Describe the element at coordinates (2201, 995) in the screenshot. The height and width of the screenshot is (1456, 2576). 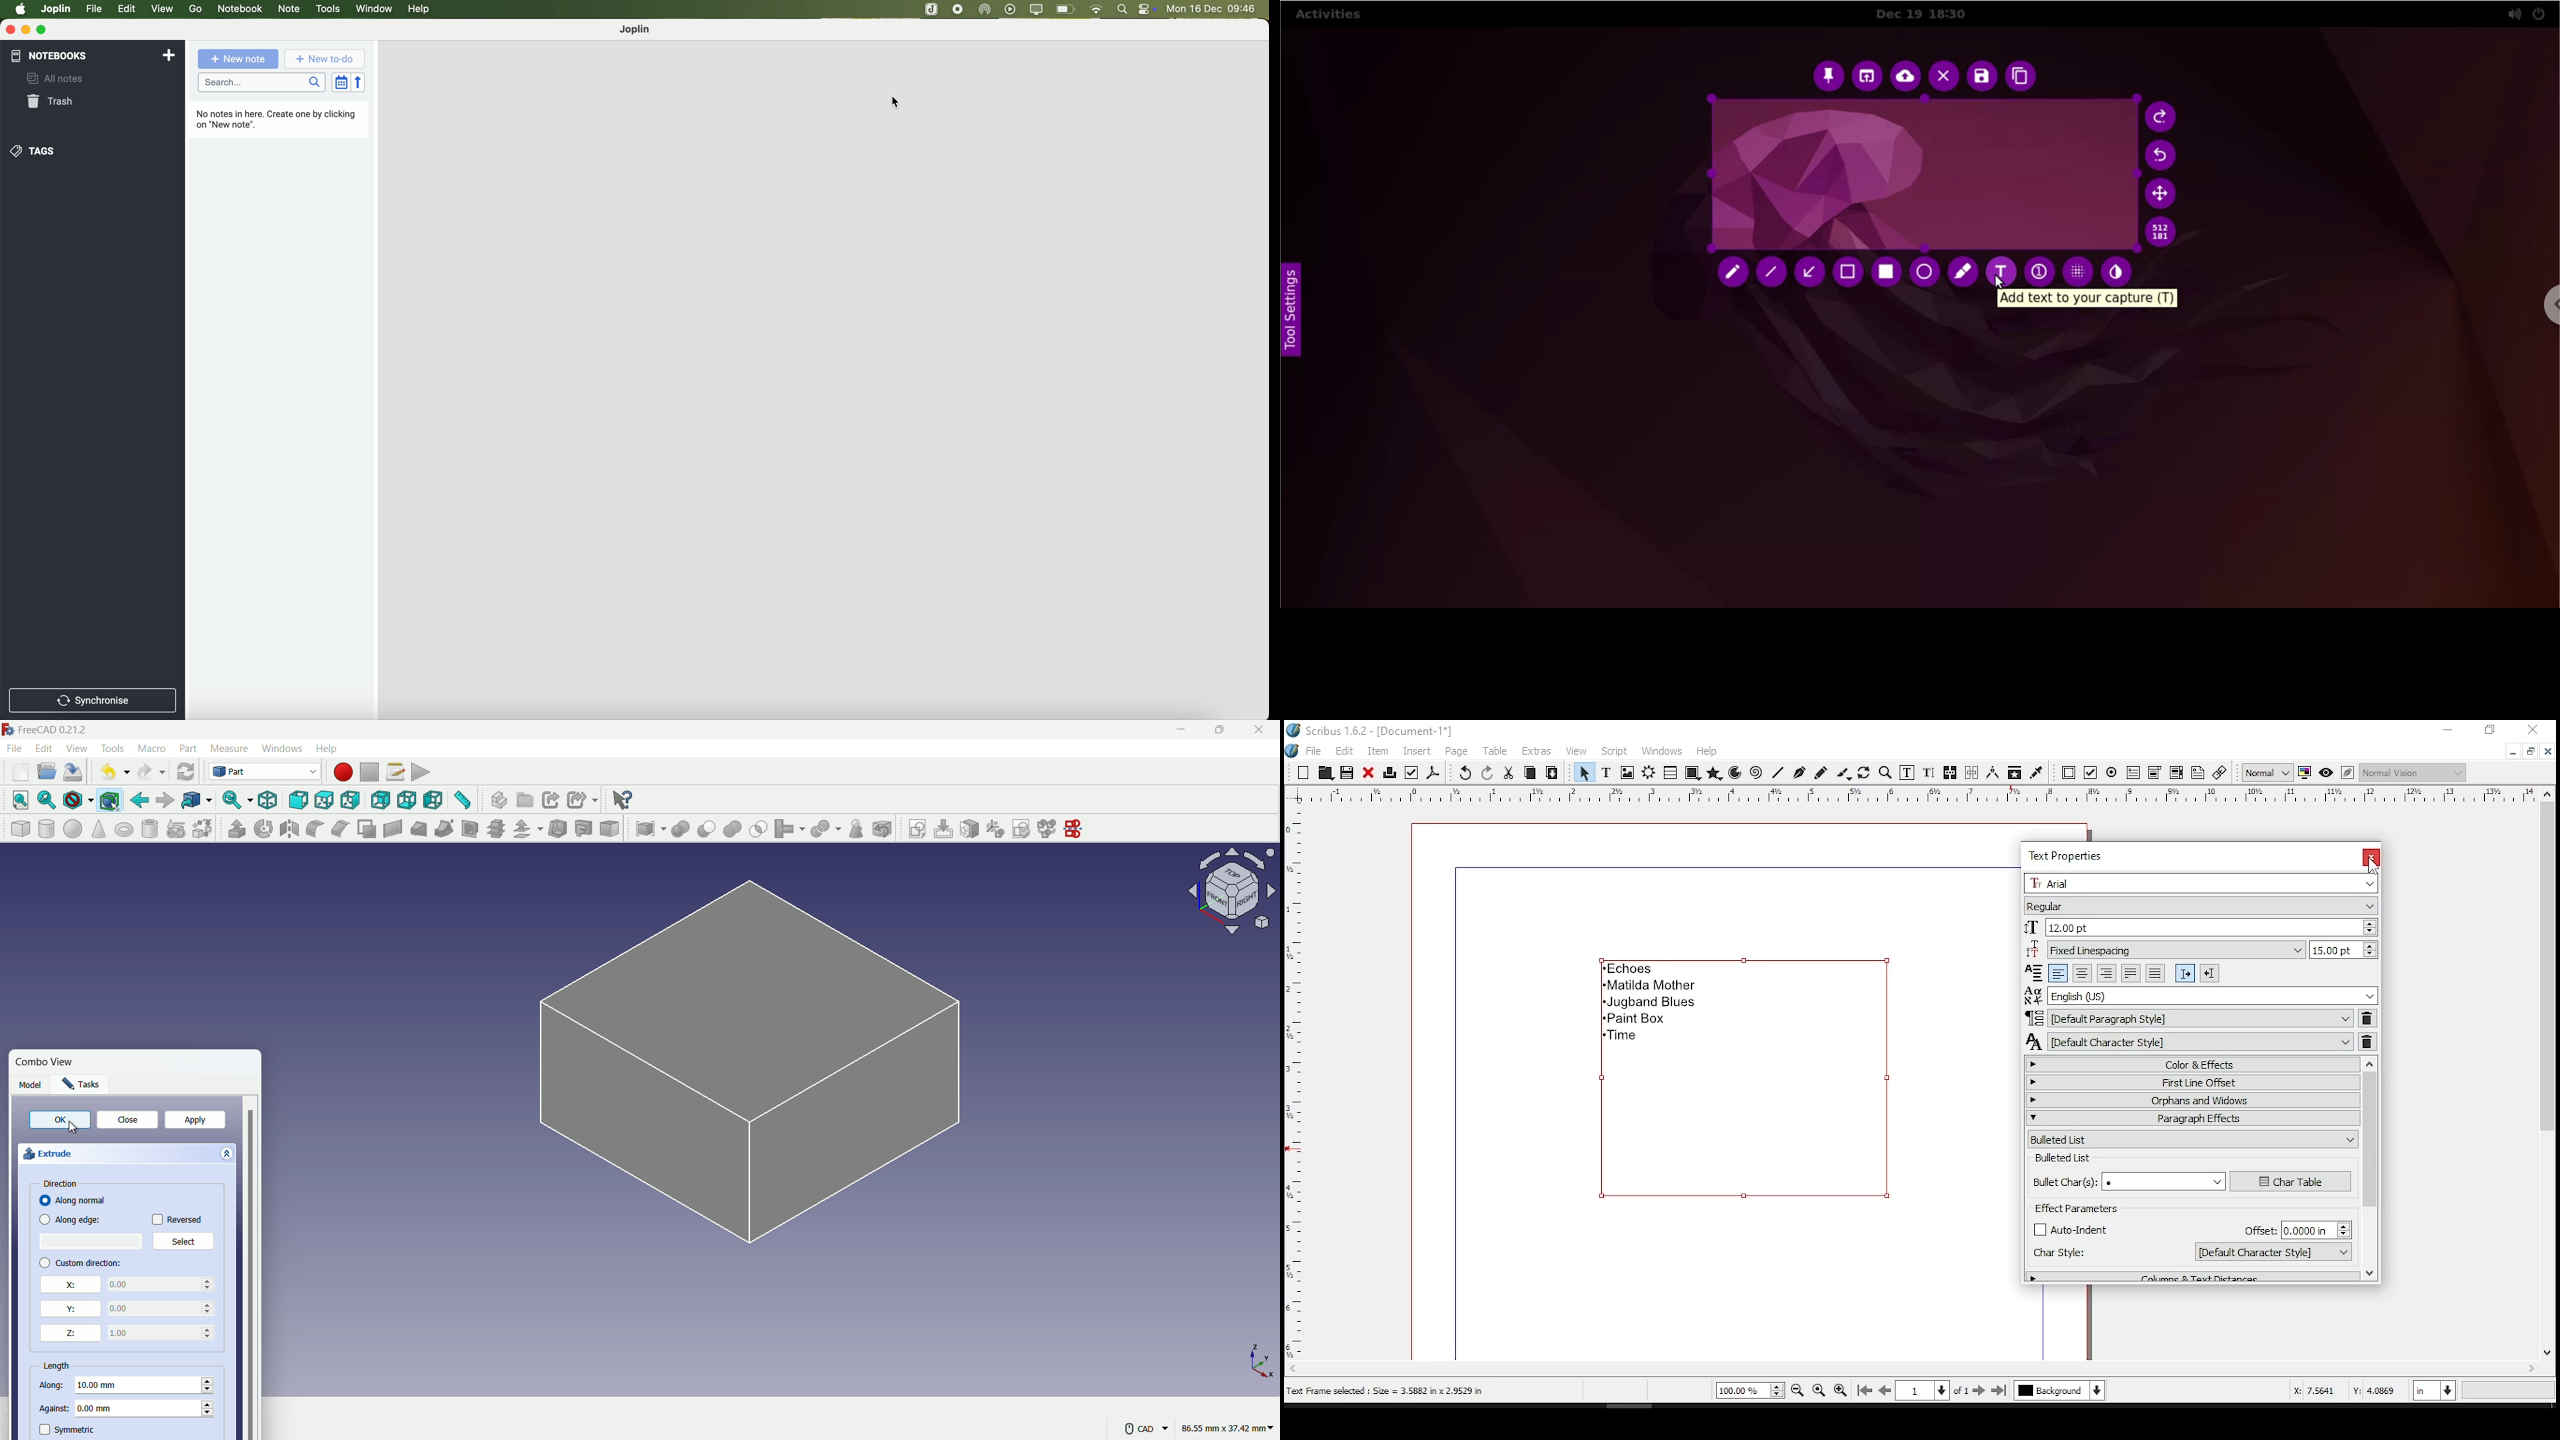
I see `language` at that location.